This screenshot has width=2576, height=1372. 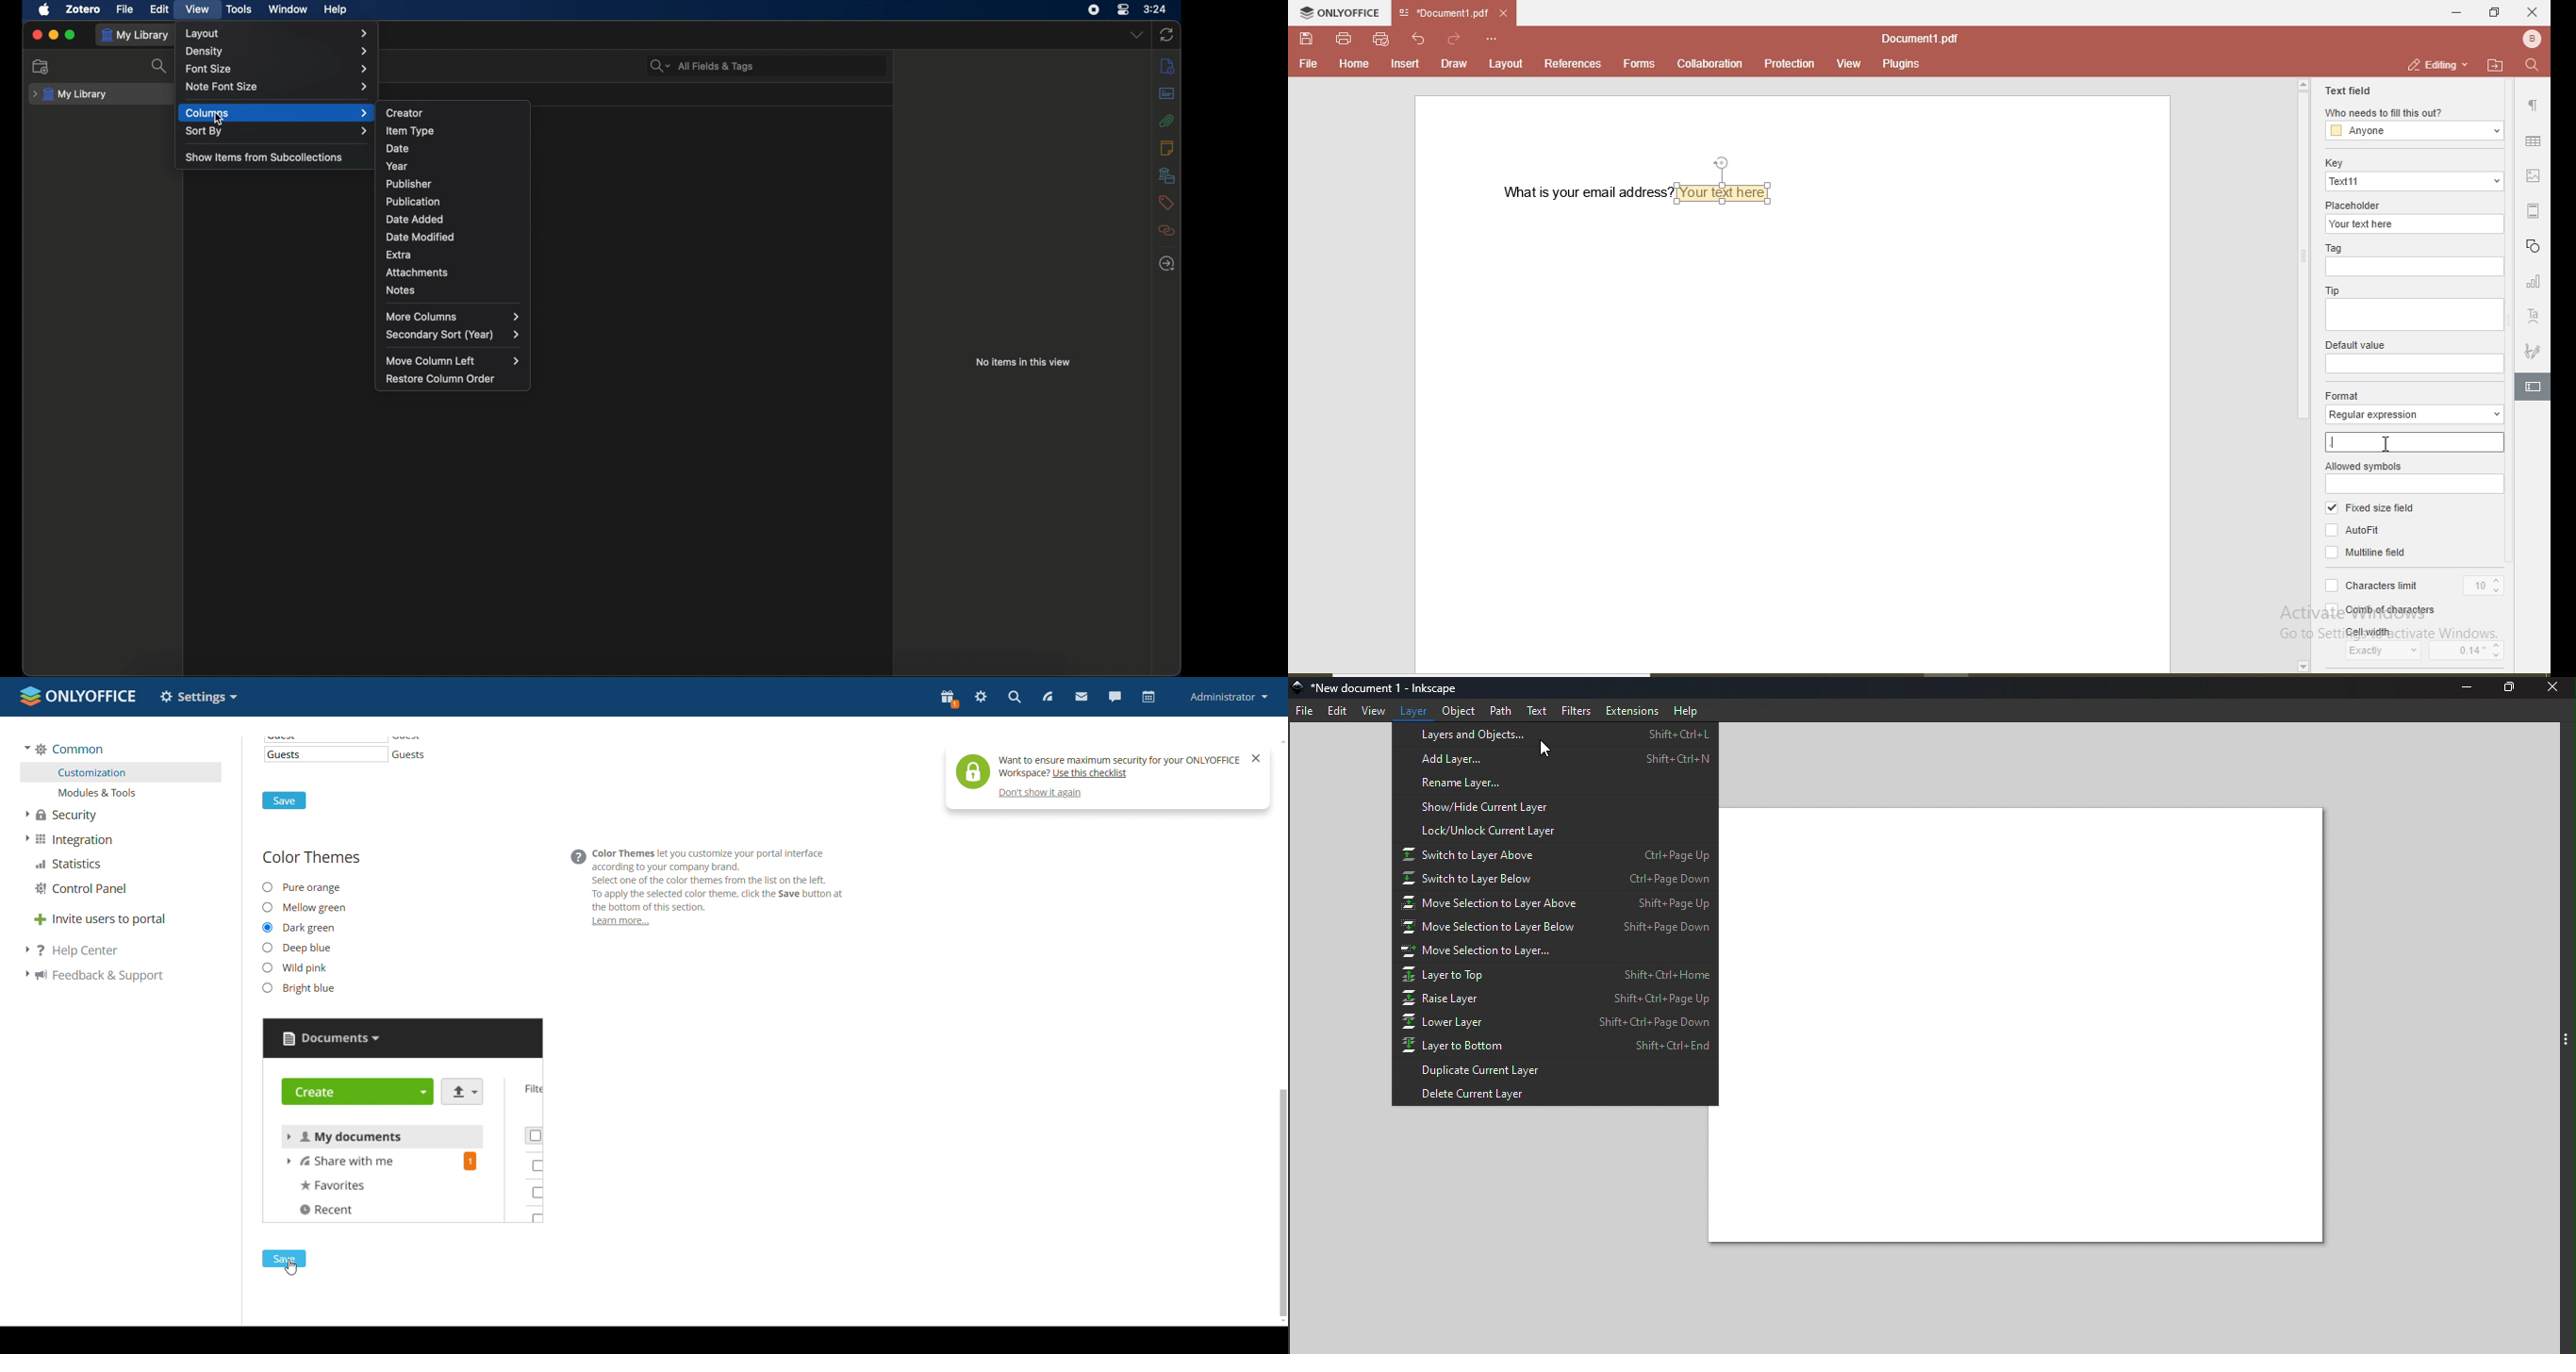 I want to click on margin, so click(x=2537, y=211).